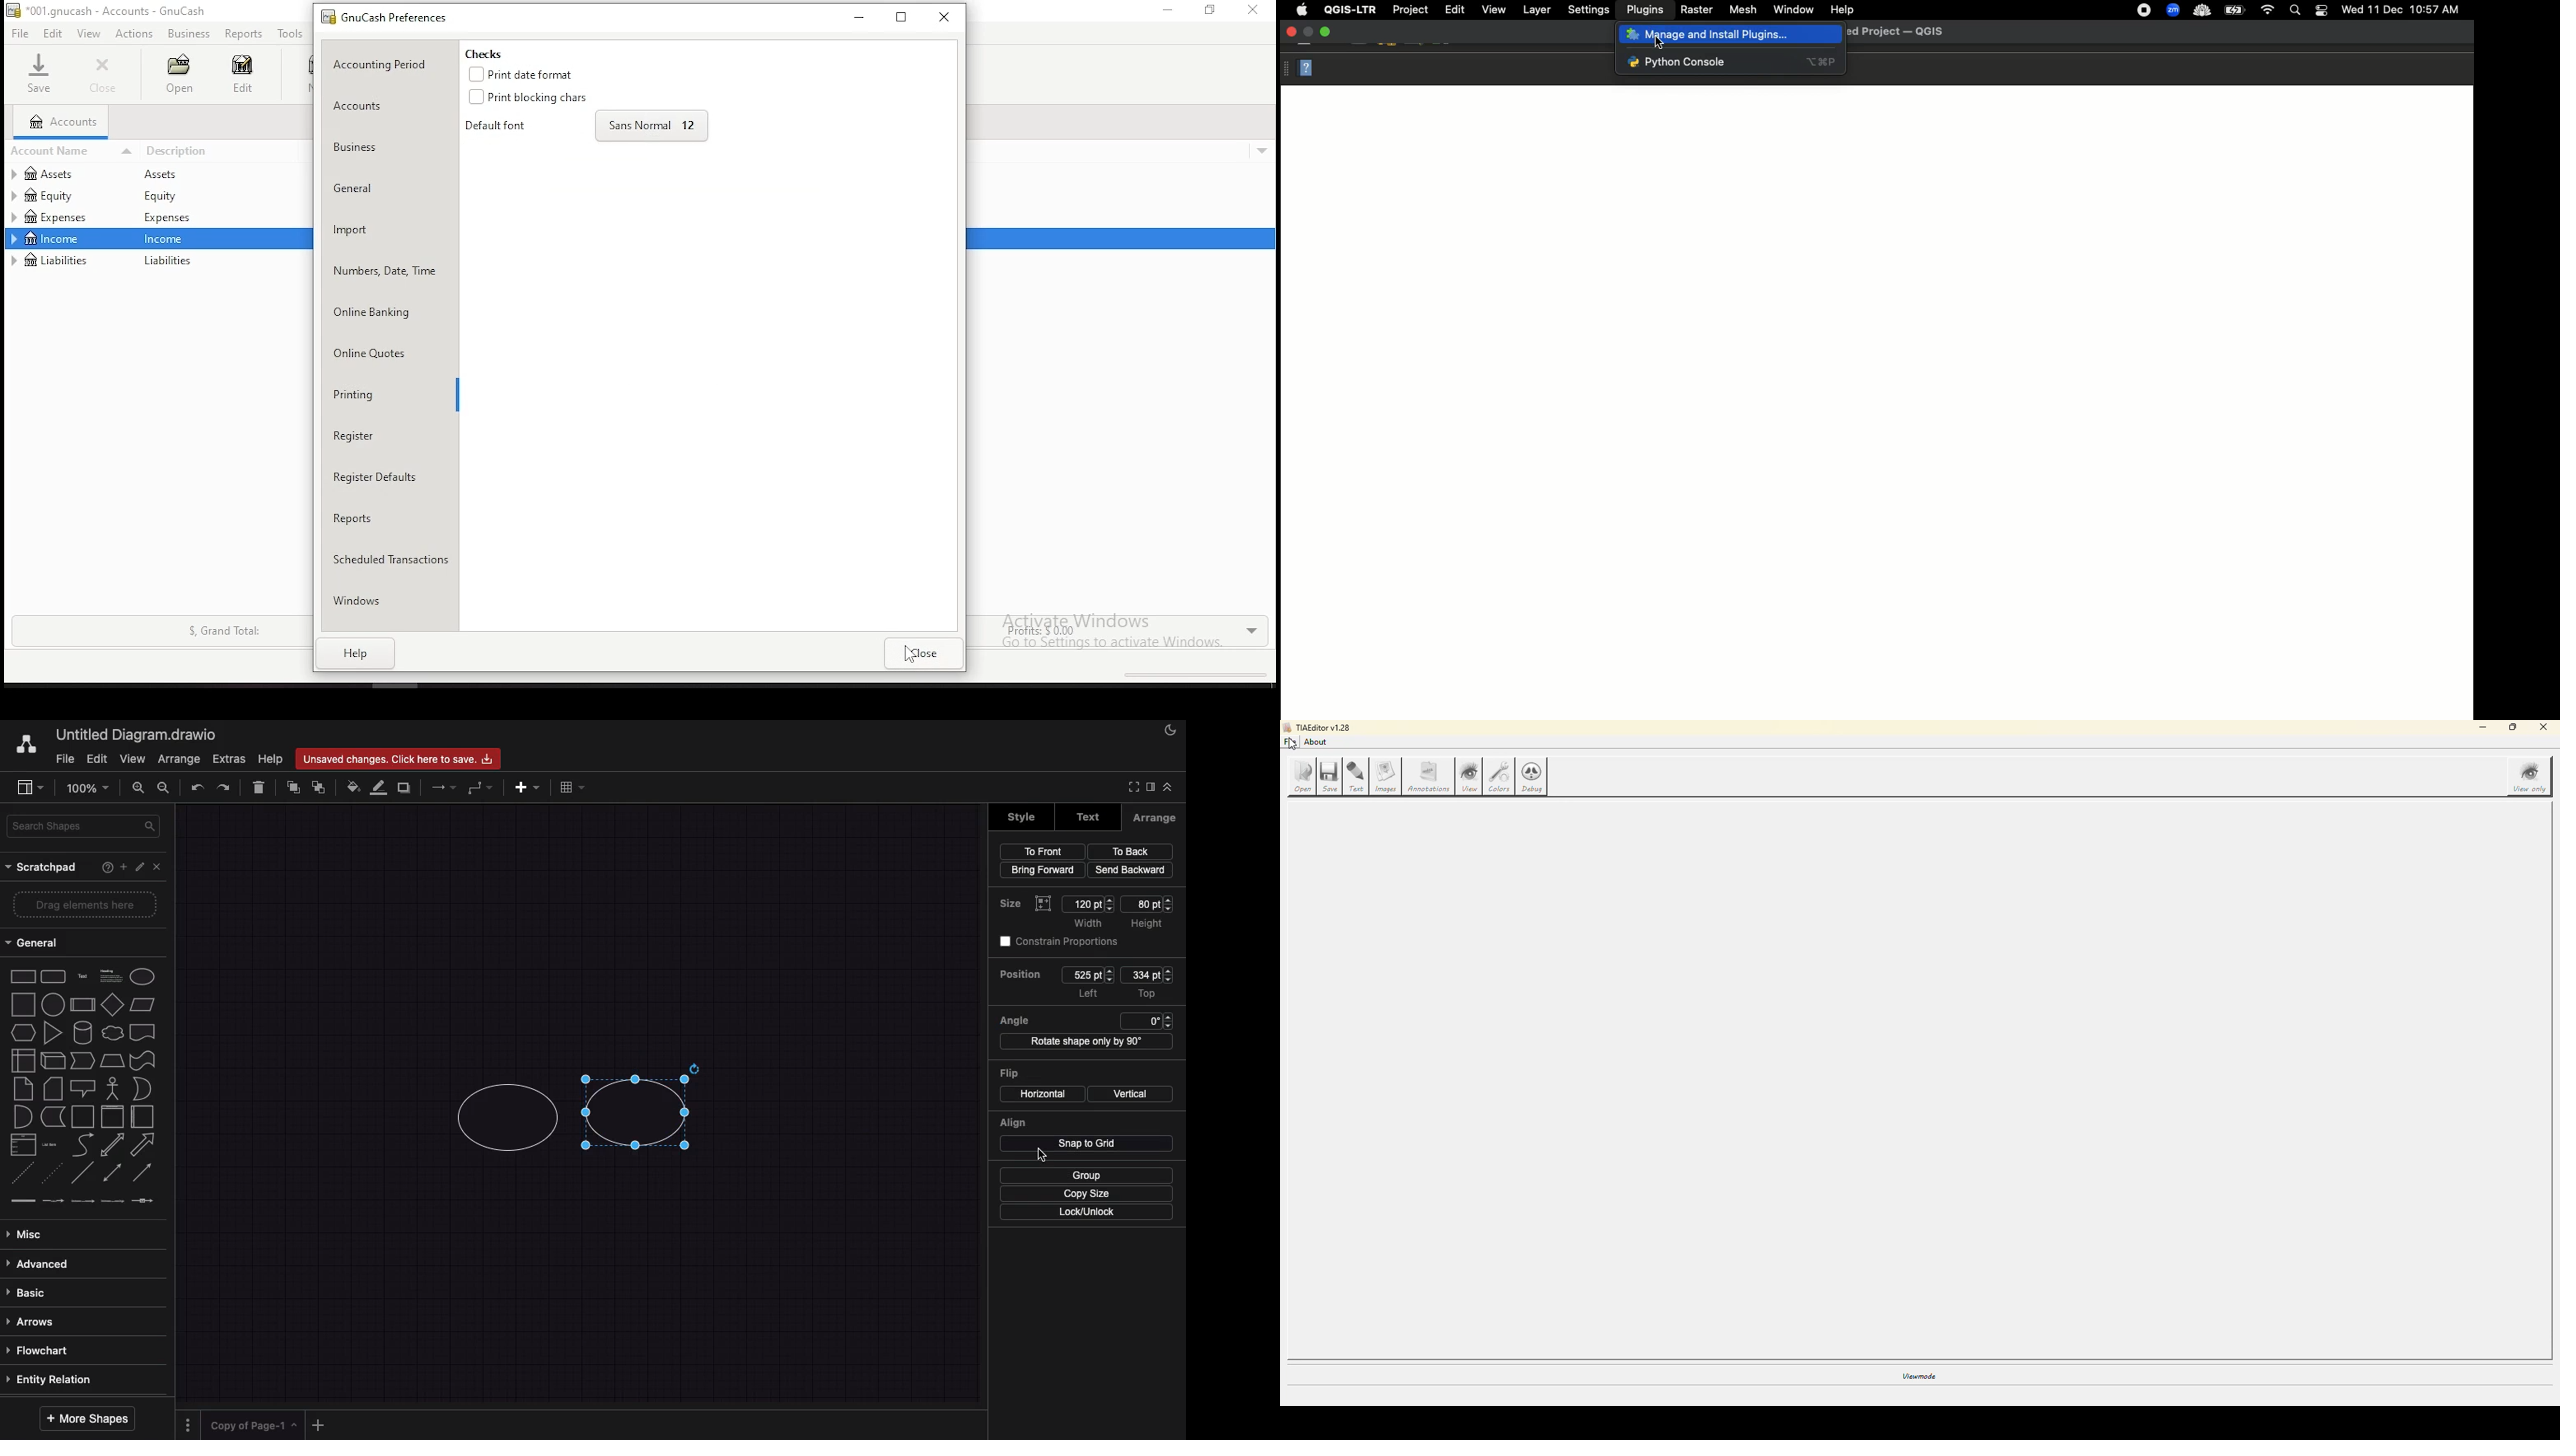  I want to click on send backward, so click(1130, 870).